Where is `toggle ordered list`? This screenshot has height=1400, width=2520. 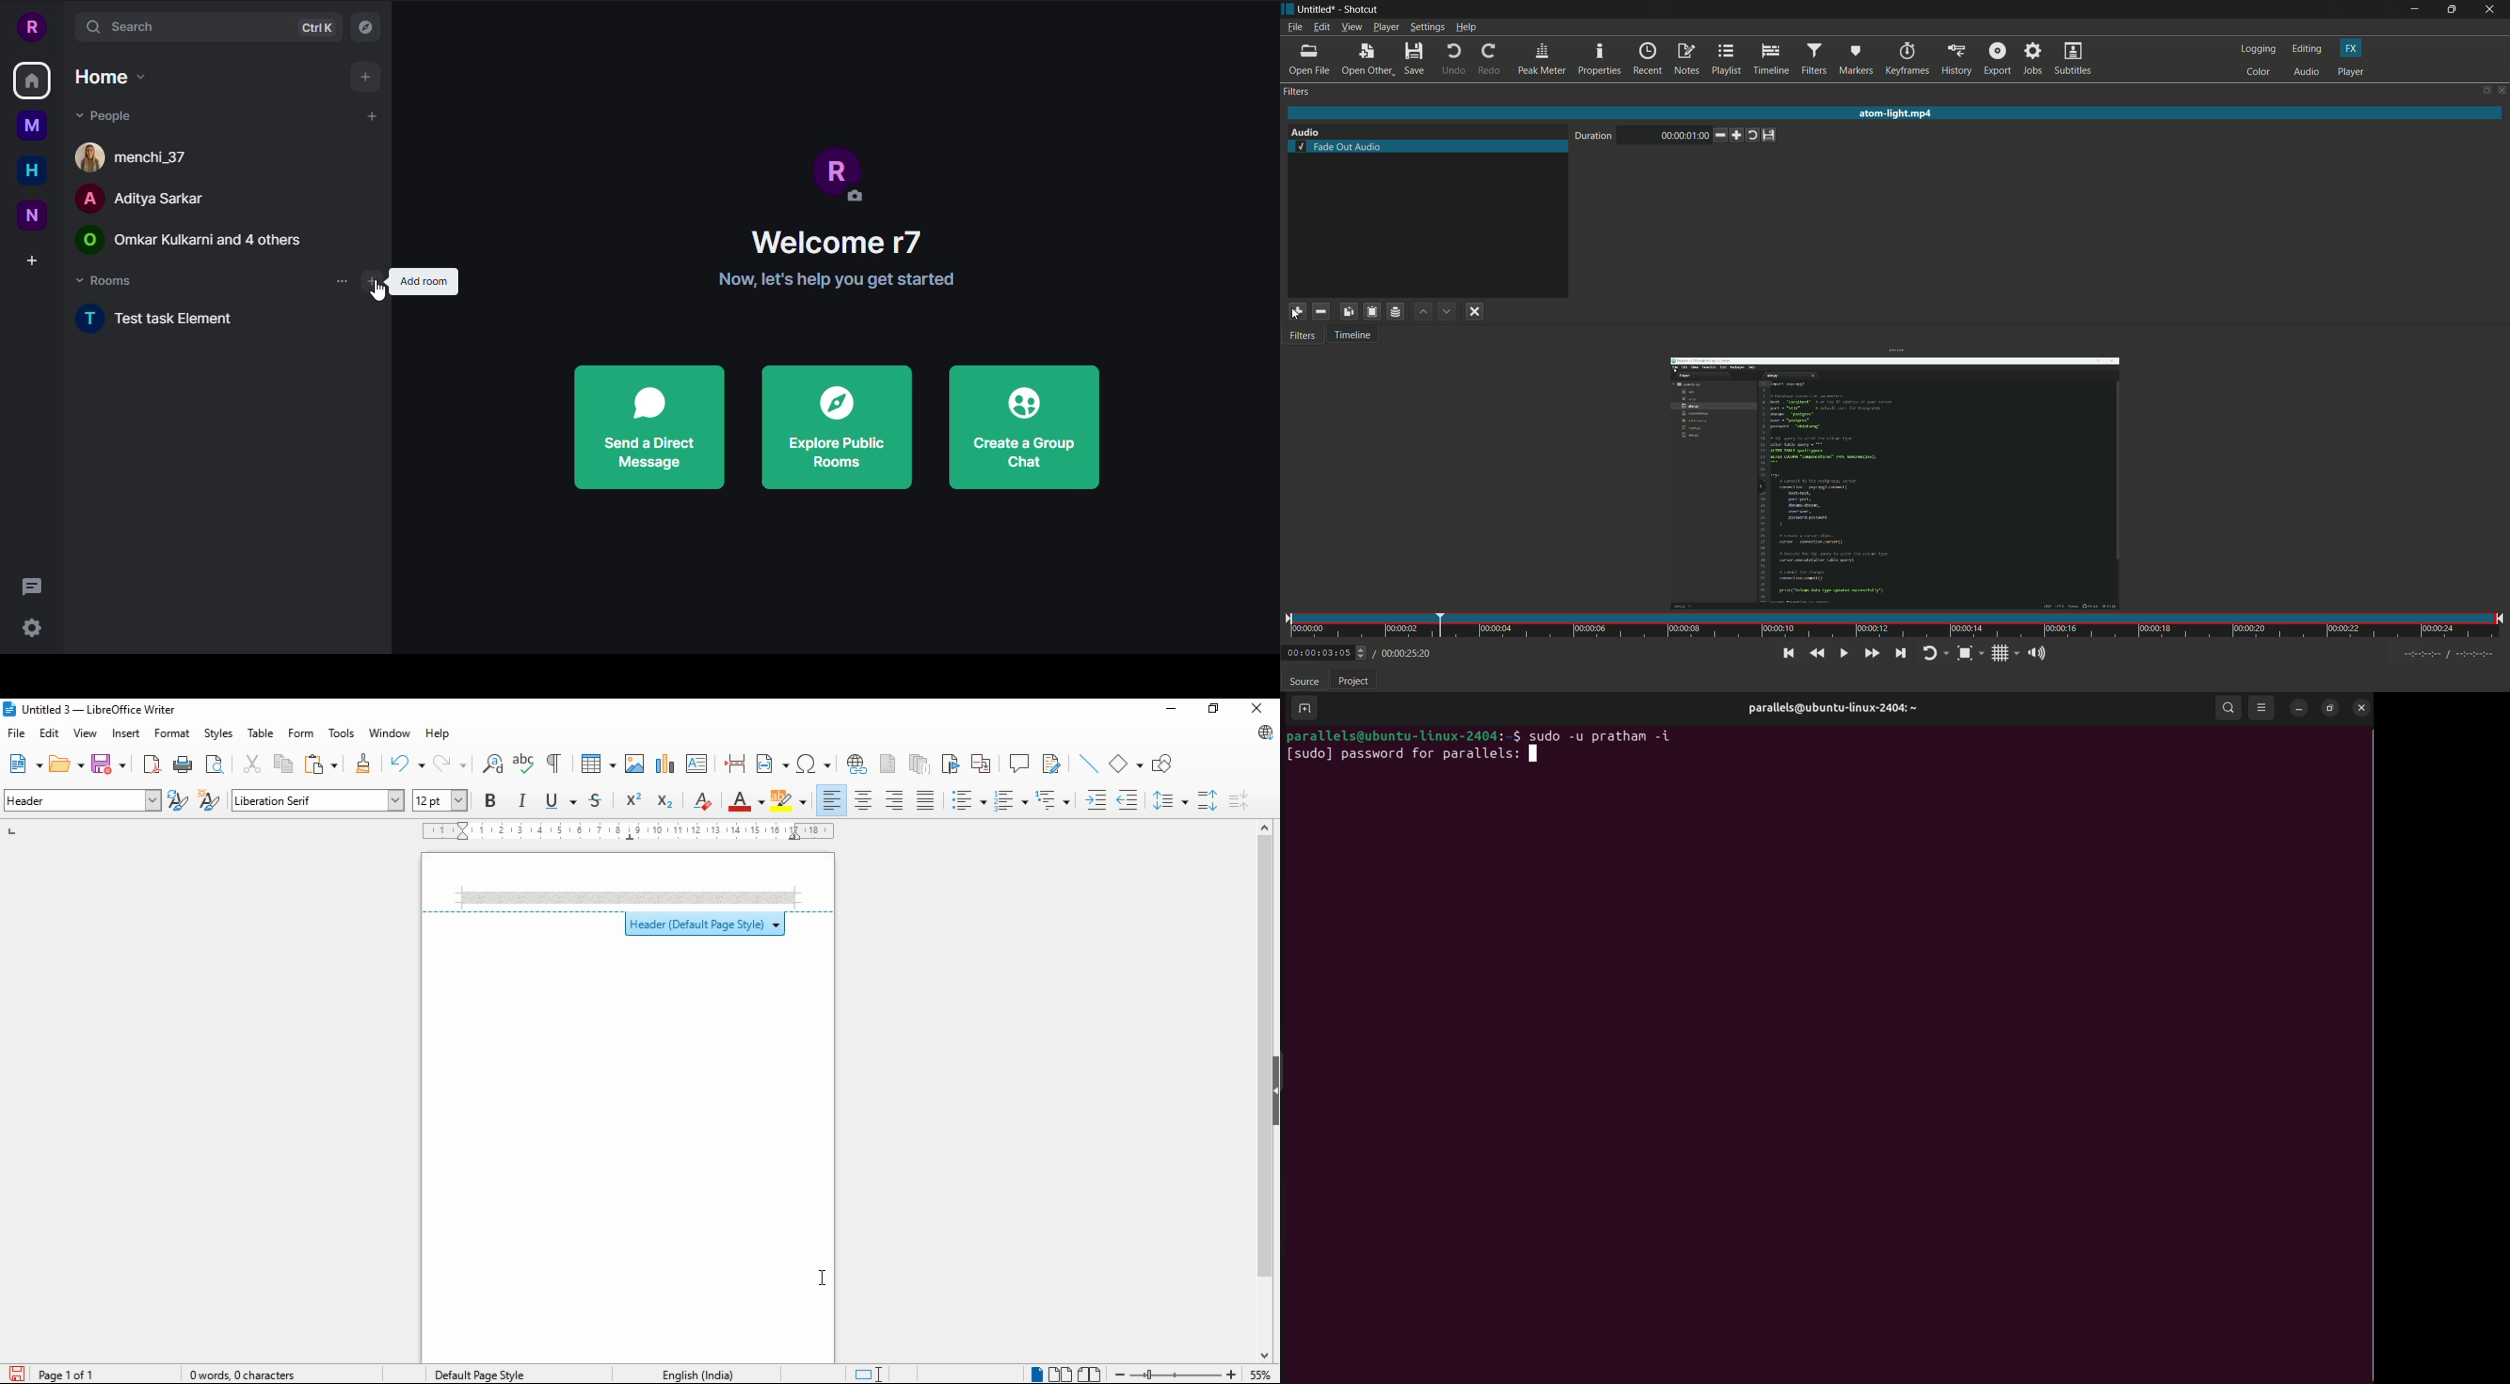
toggle ordered list is located at coordinates (1011, 801).